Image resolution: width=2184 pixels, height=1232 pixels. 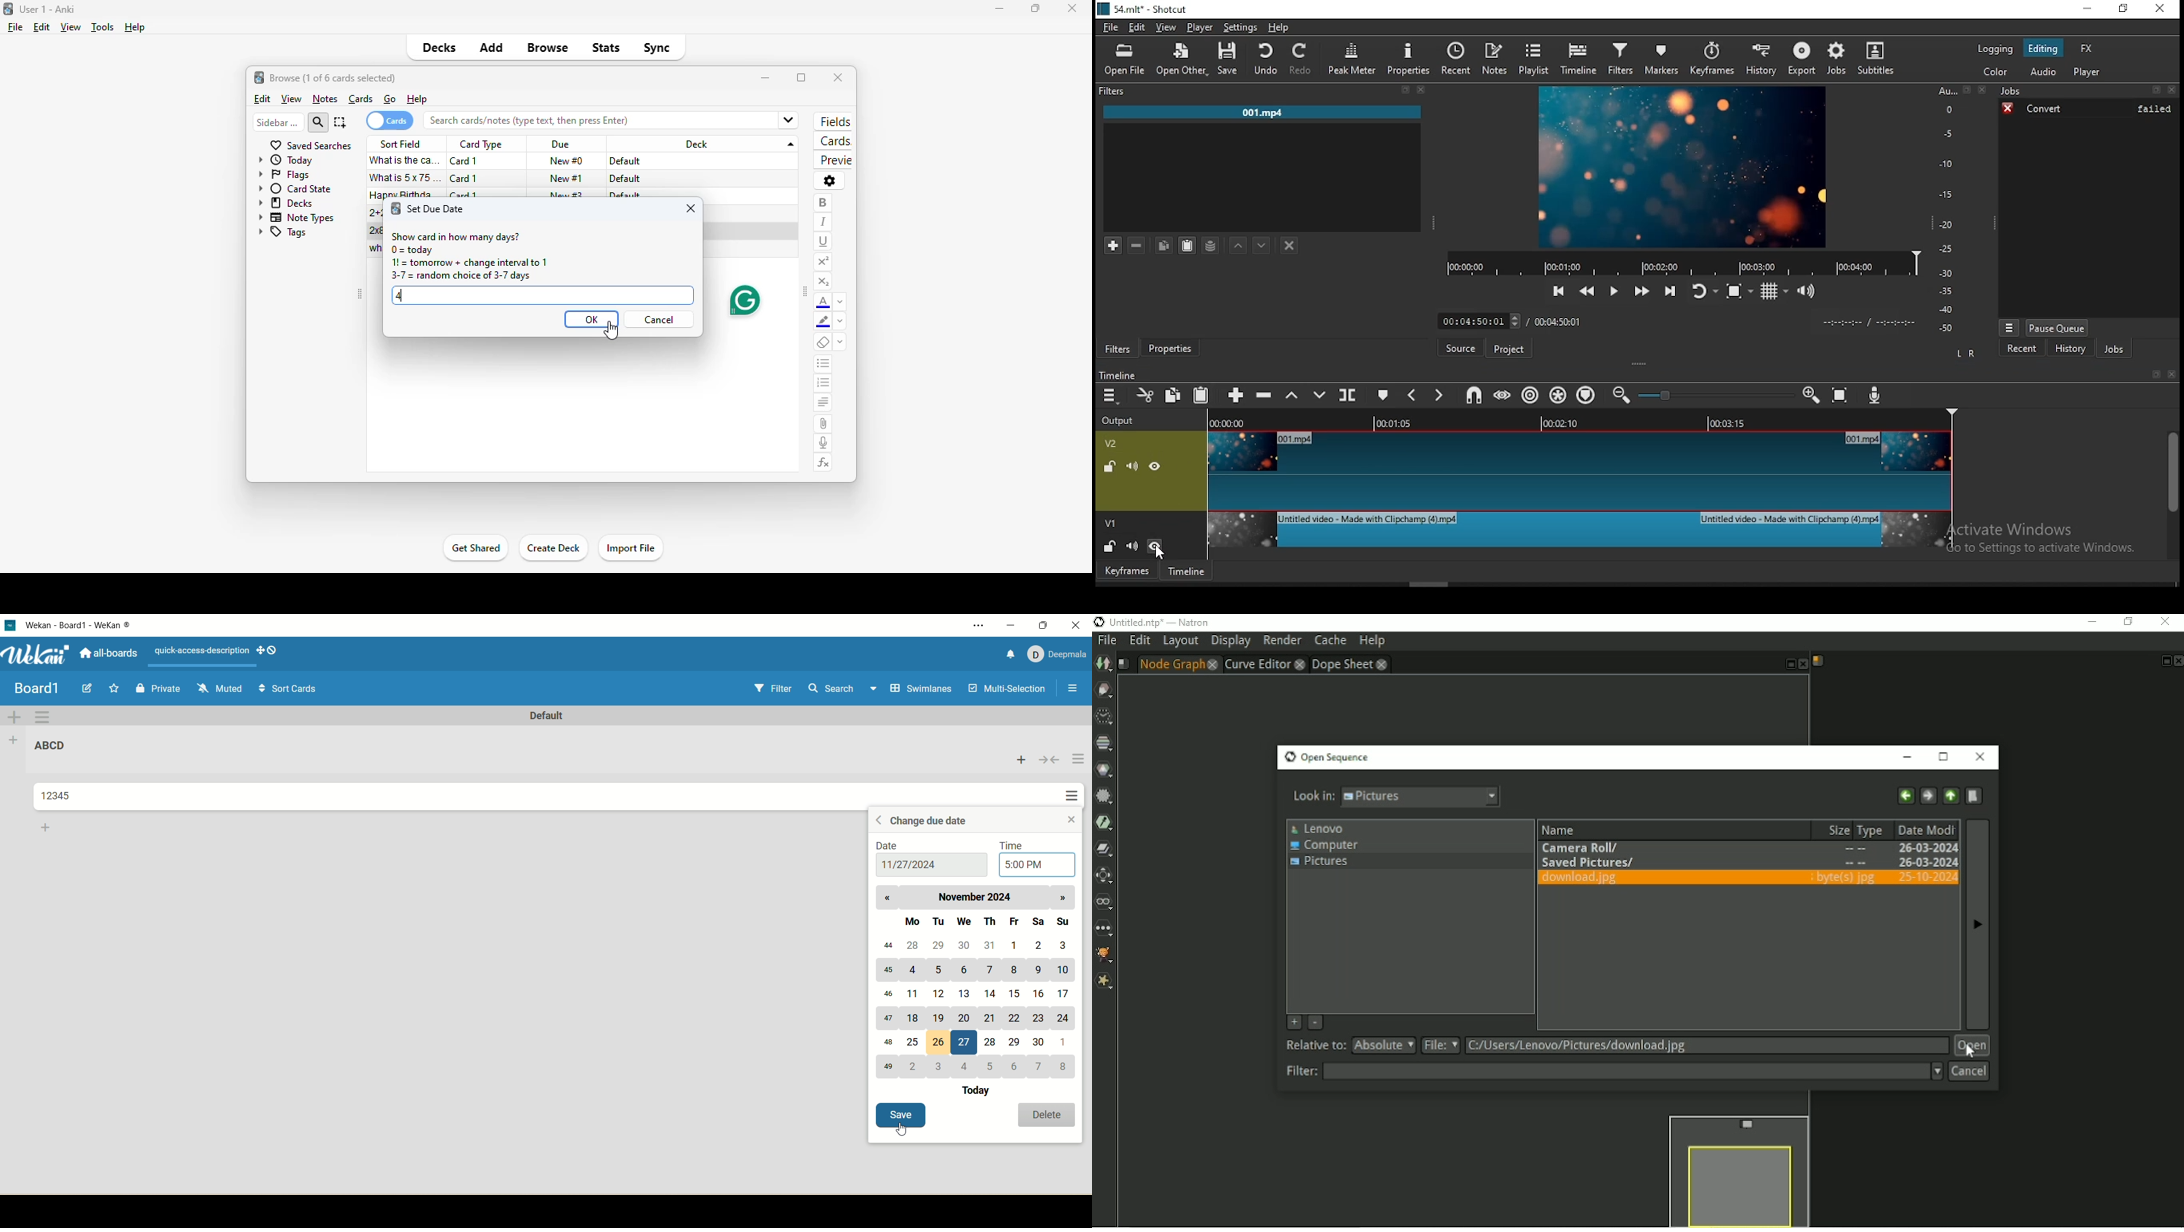 I want to click on playlist, so click(x=1535, y=56).